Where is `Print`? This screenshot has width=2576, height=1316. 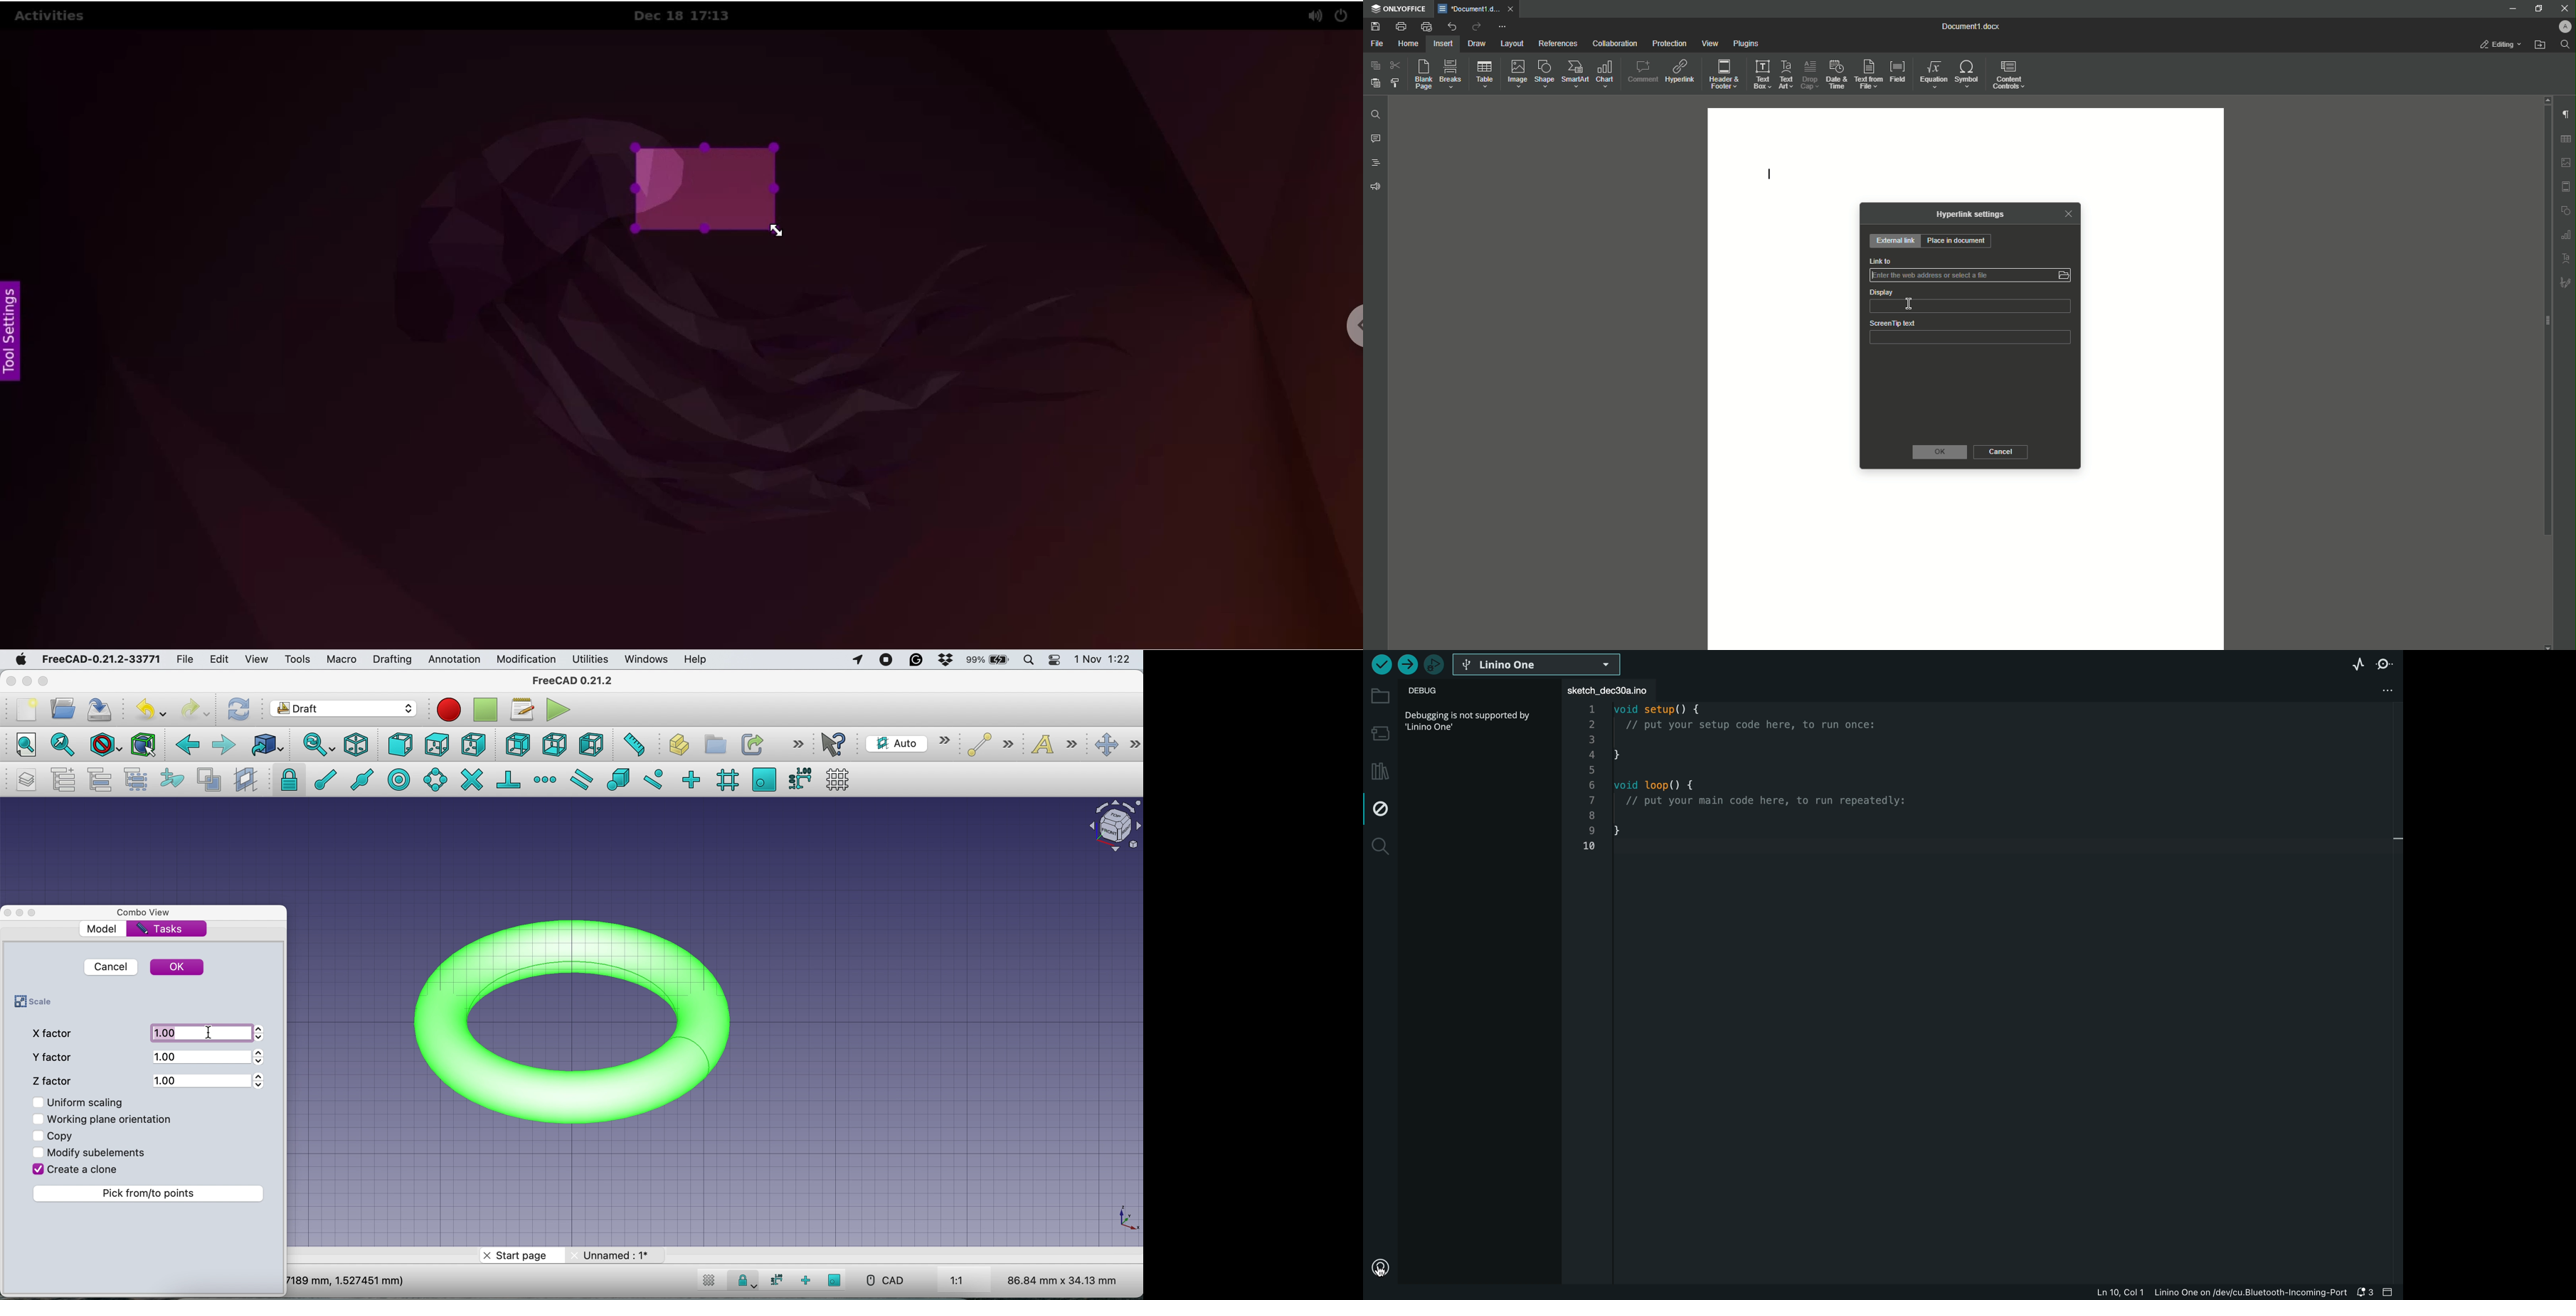 Print is located at coordinates (1400, 25).